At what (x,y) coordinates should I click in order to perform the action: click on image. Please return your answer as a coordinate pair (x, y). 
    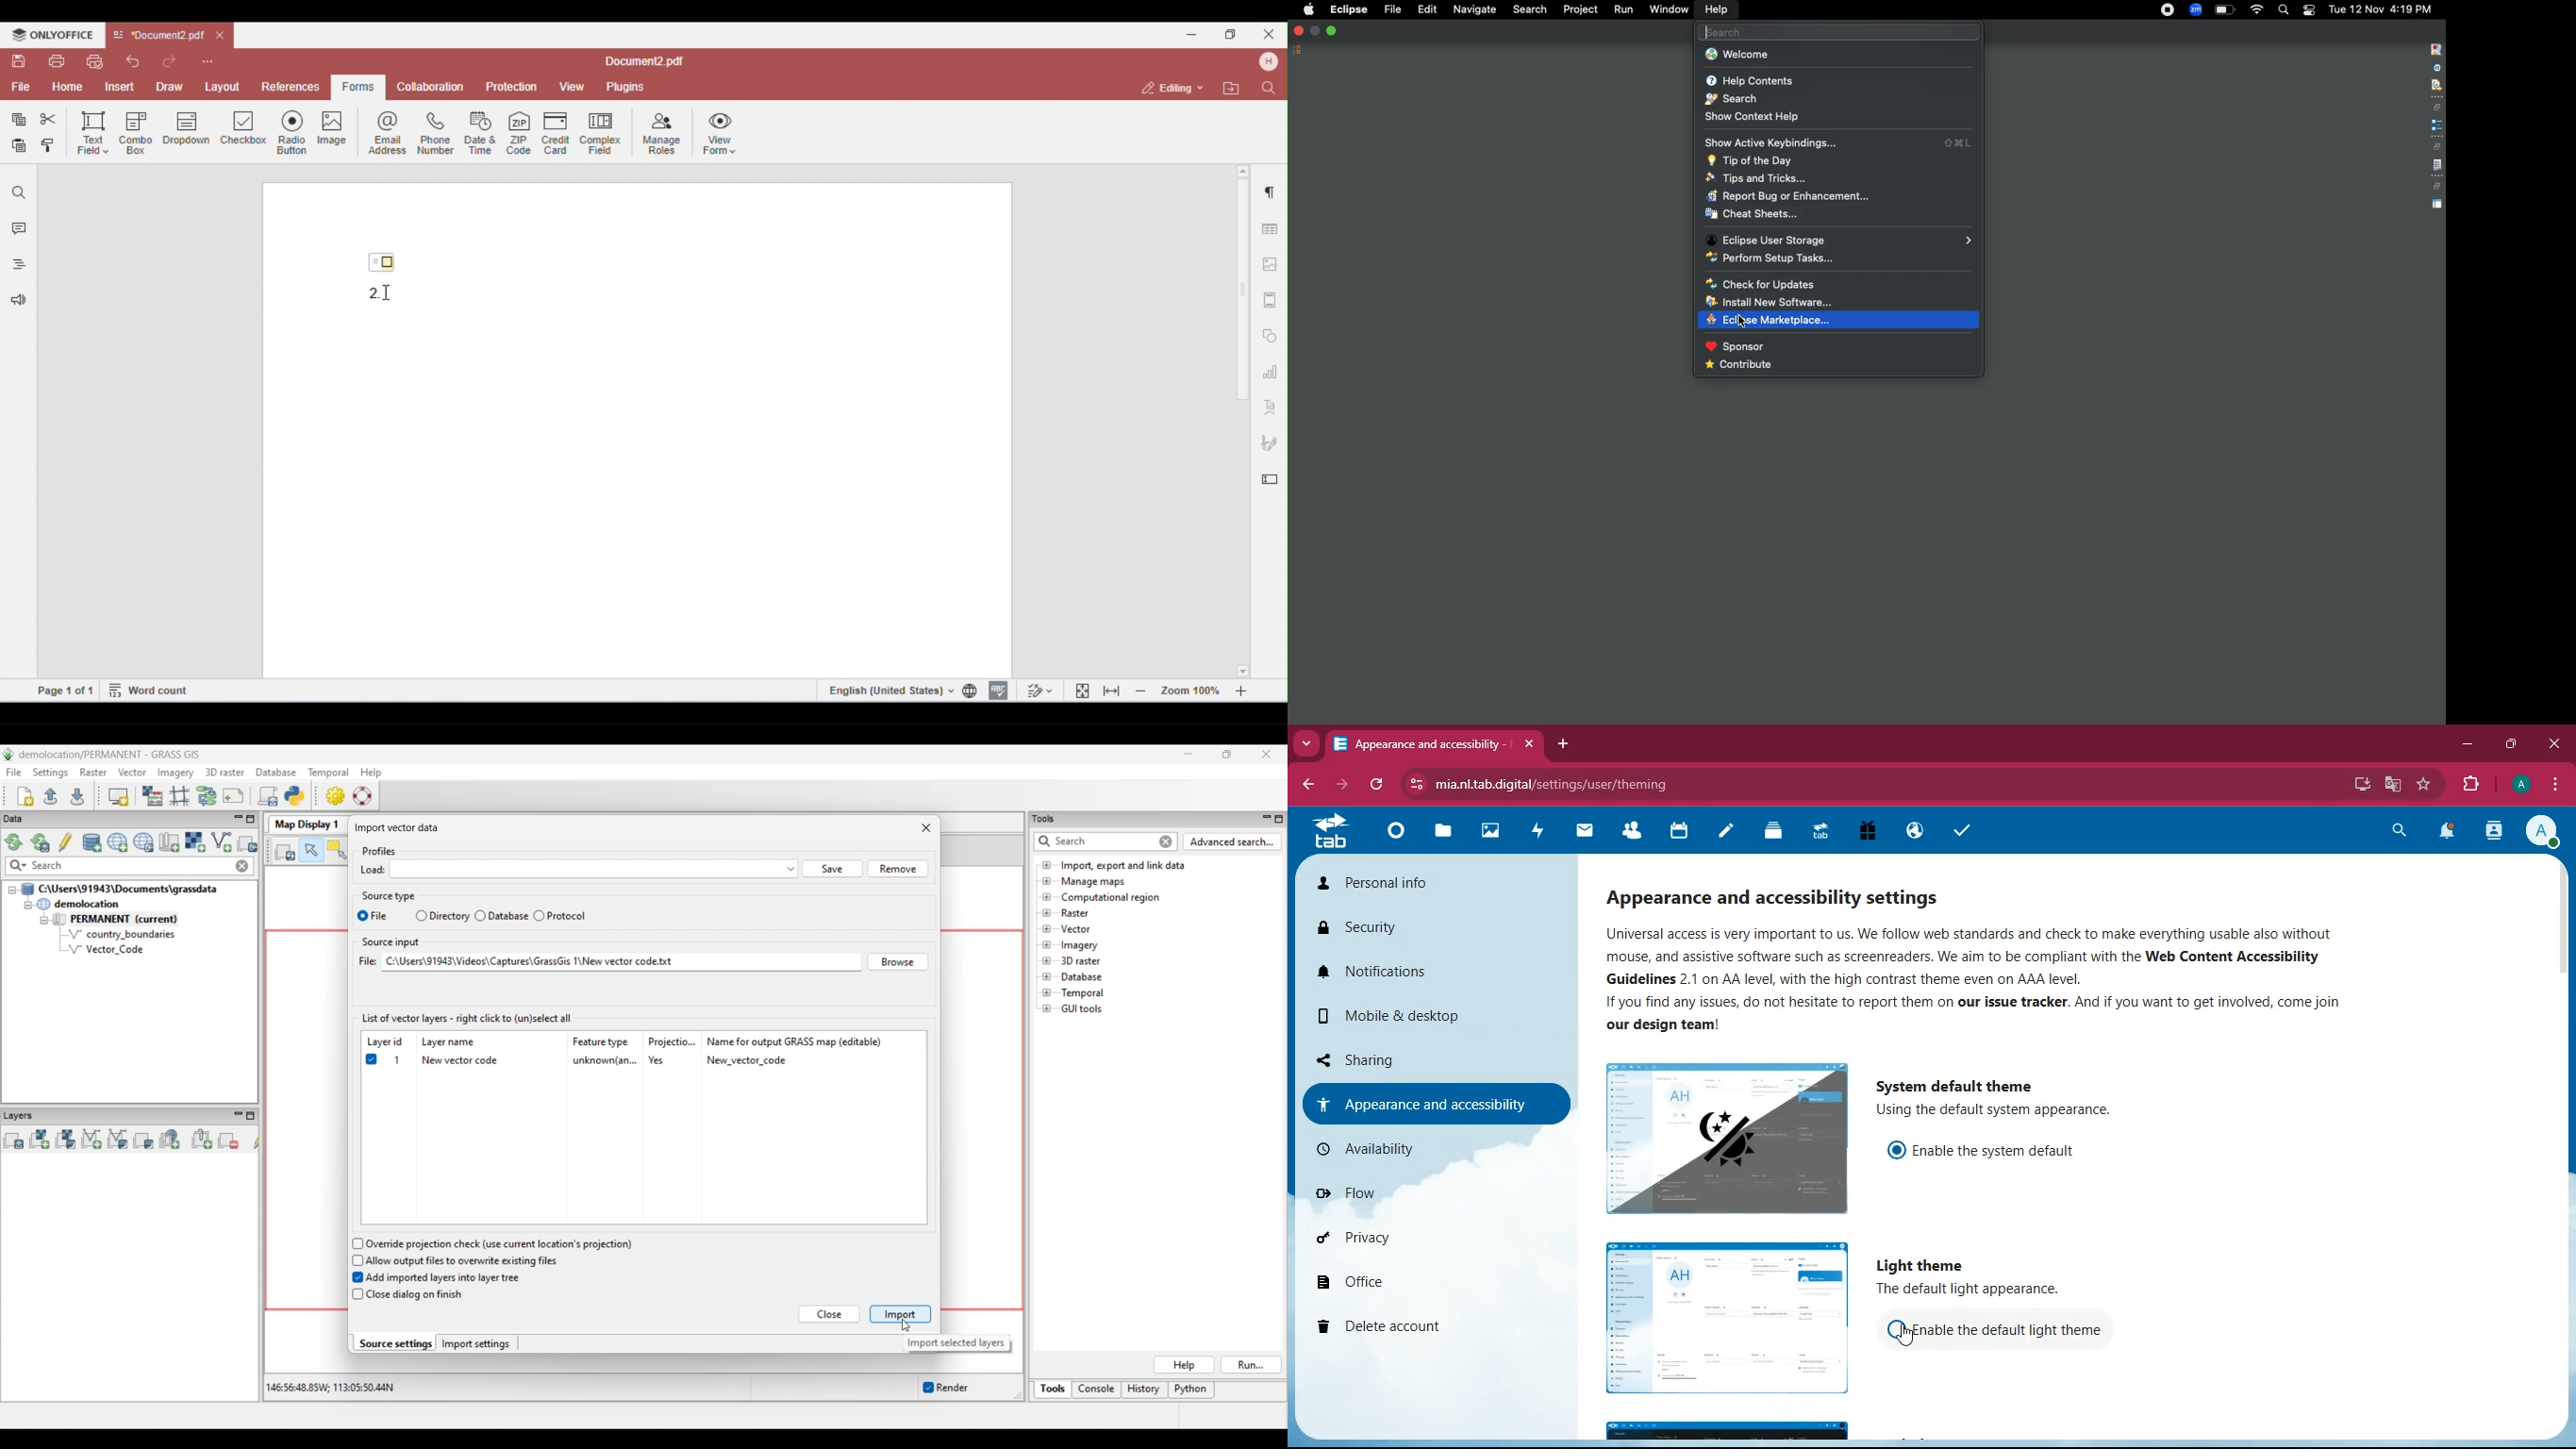
    Looking at the image, I should click on (1731, 1318).